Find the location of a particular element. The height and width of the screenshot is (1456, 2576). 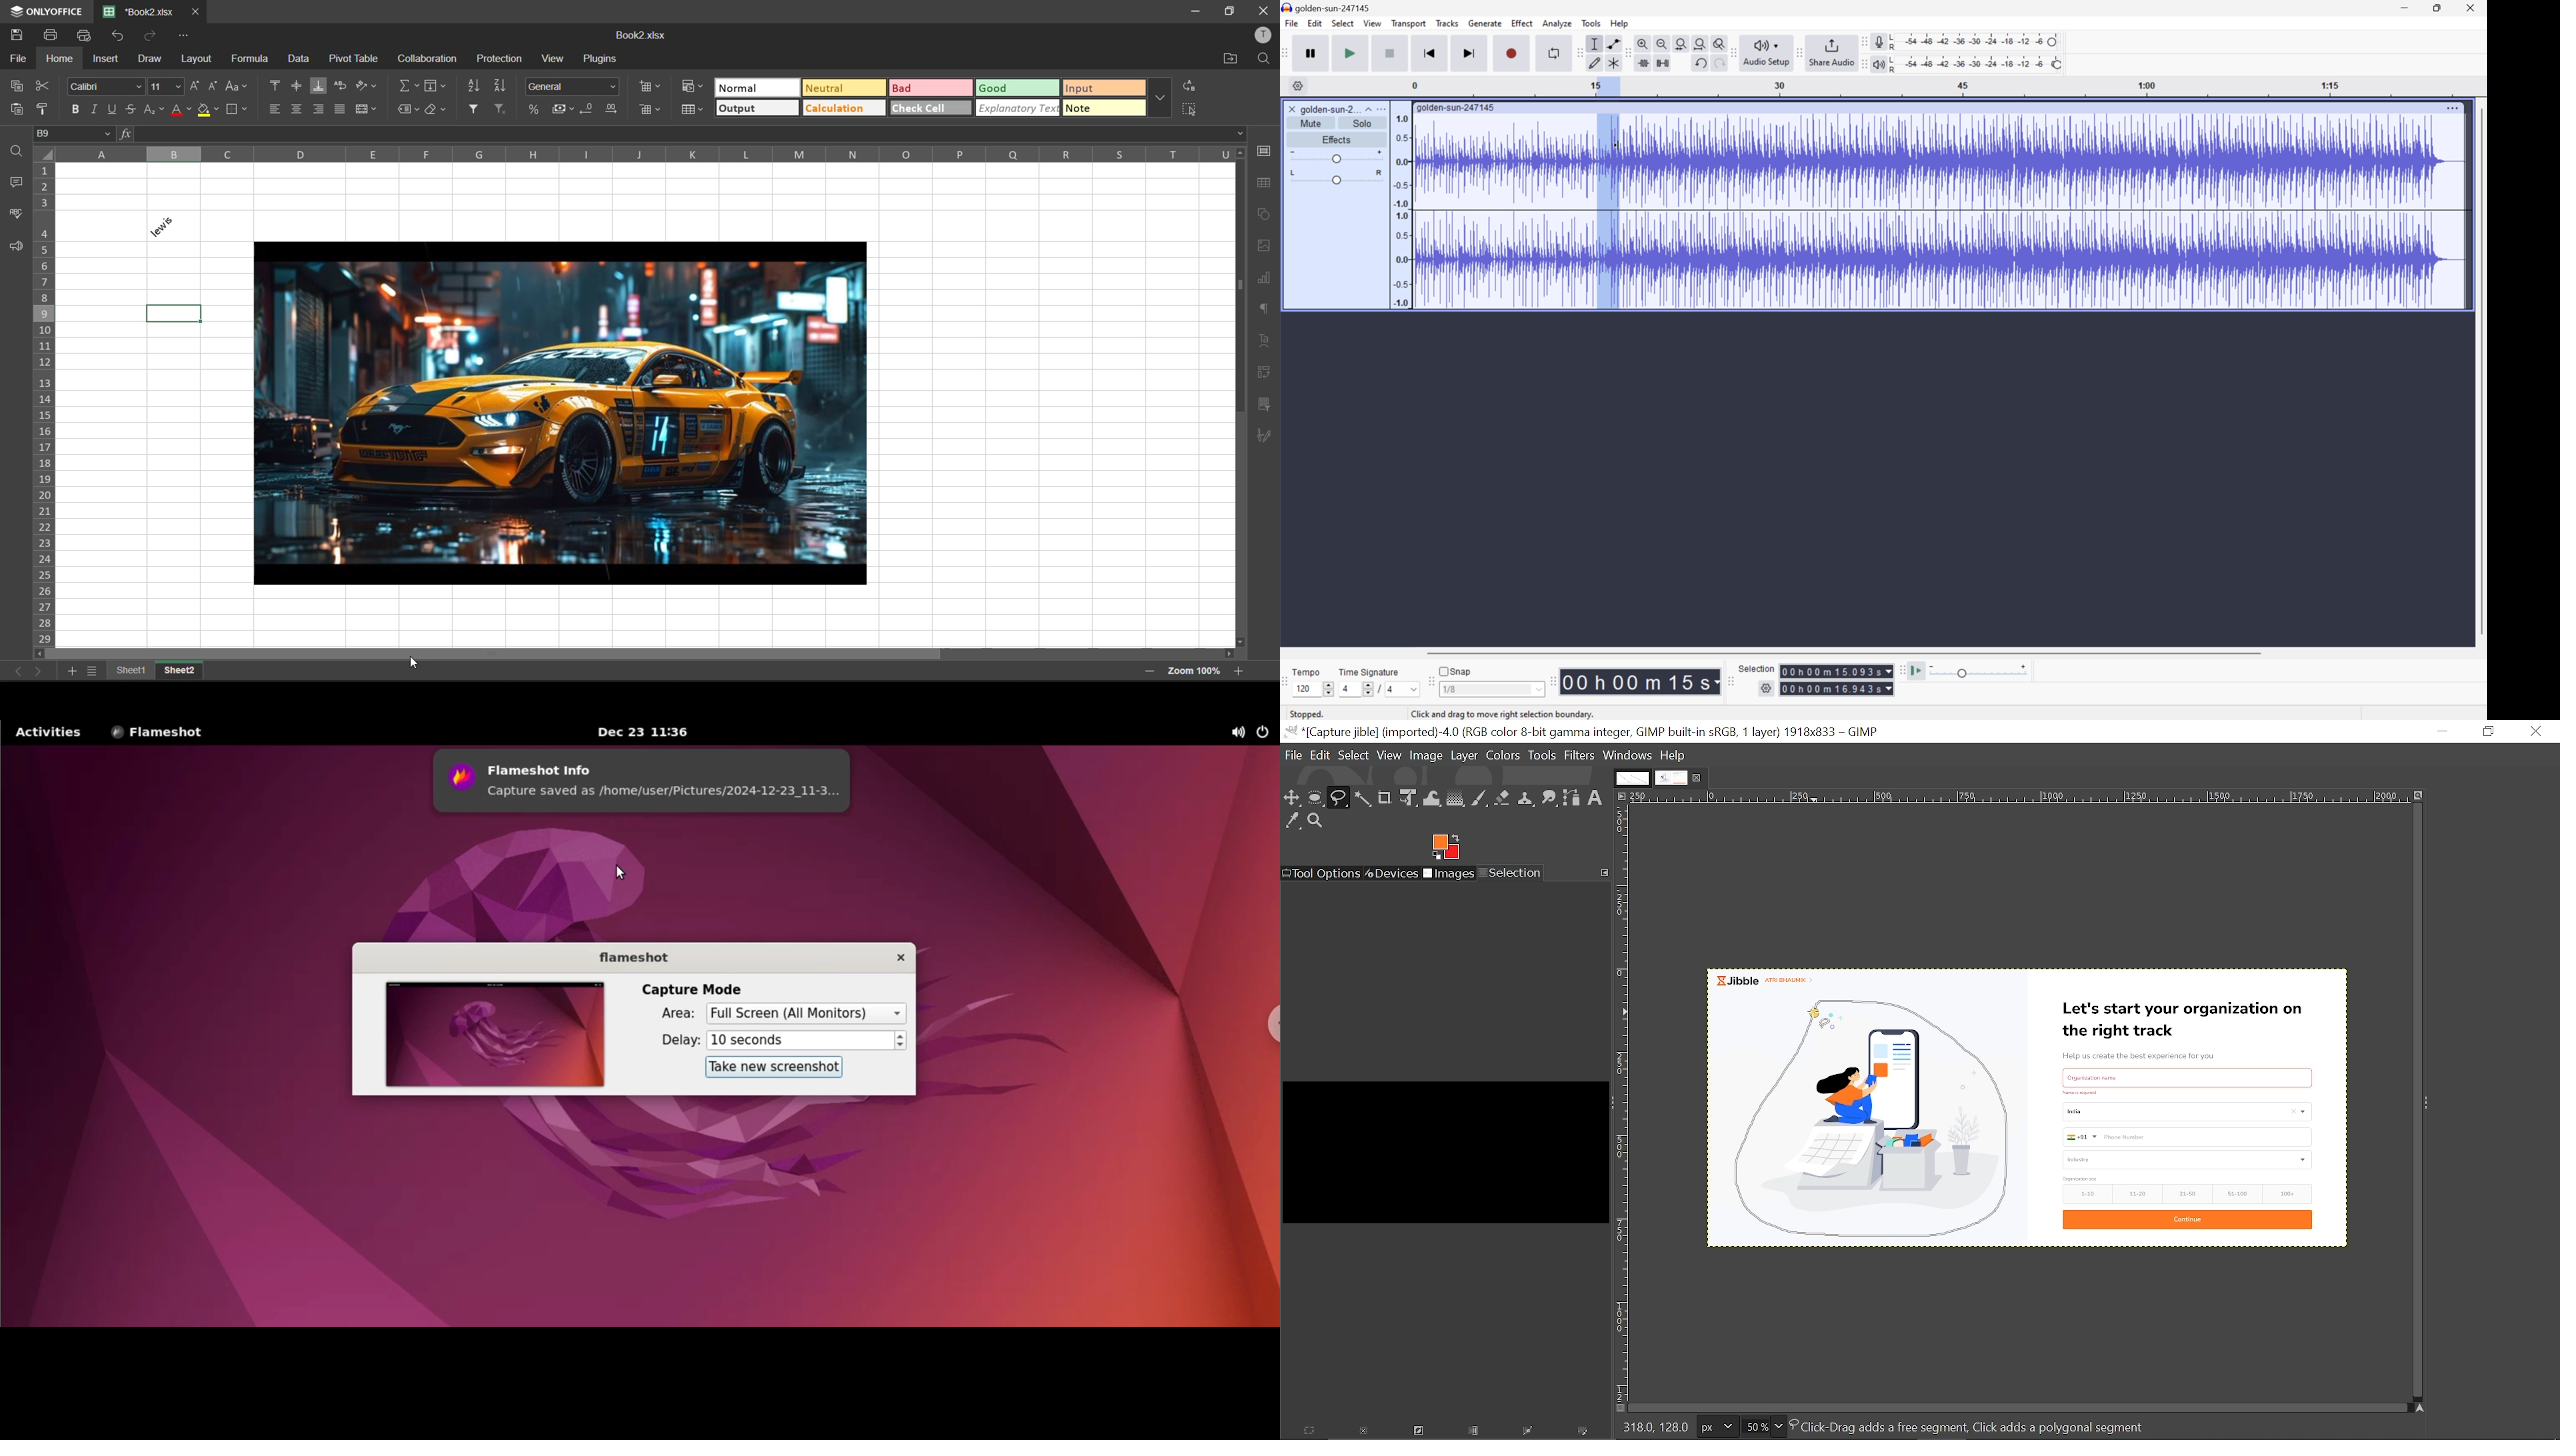

Layer is located at coordinates (1465, 755).